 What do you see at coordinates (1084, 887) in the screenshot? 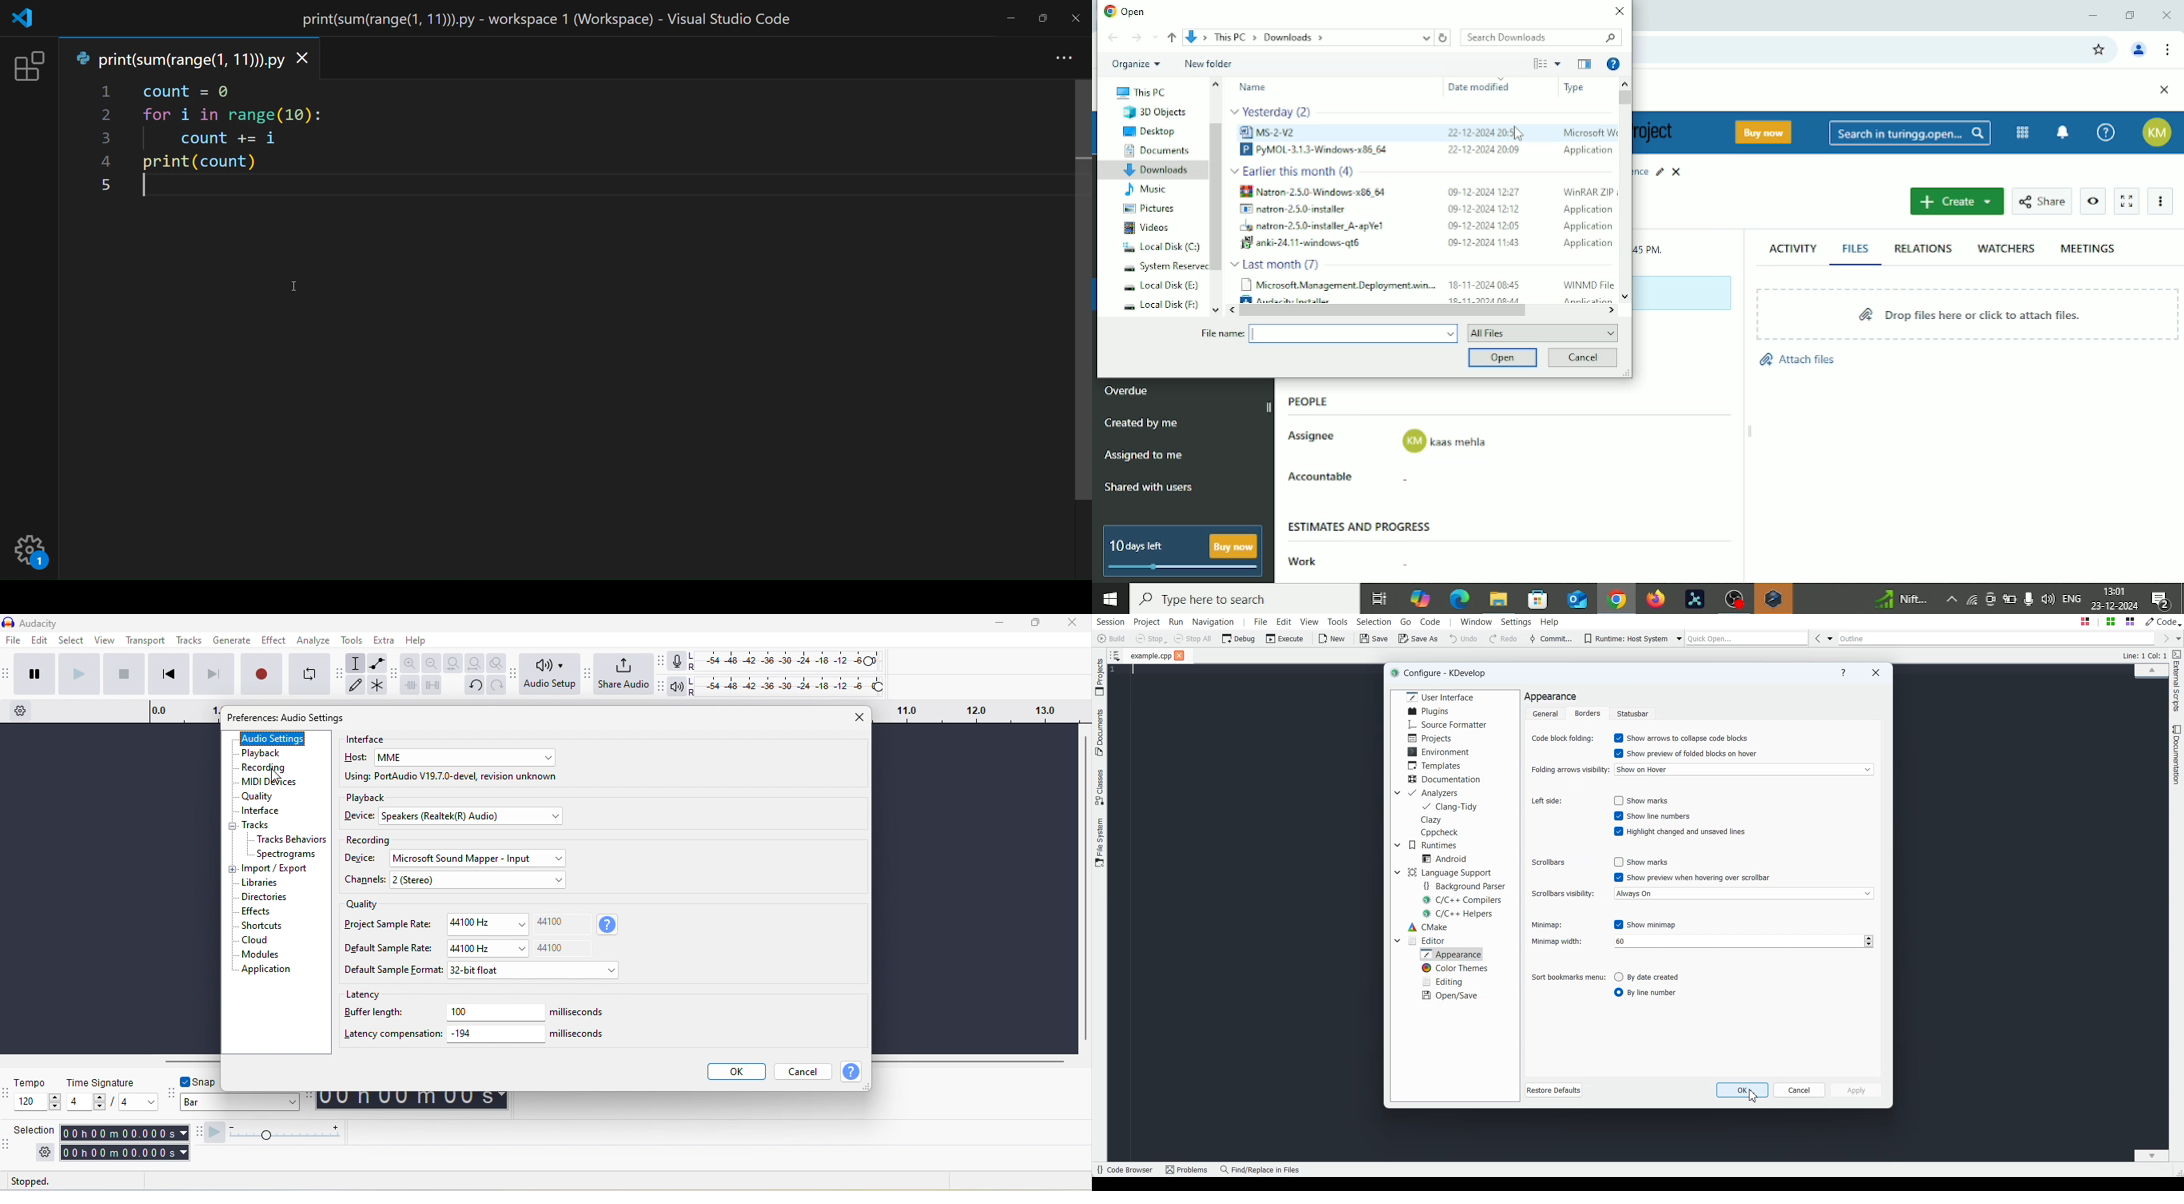
I see `vertical scroll bar` at bounding box center [1084, 887].